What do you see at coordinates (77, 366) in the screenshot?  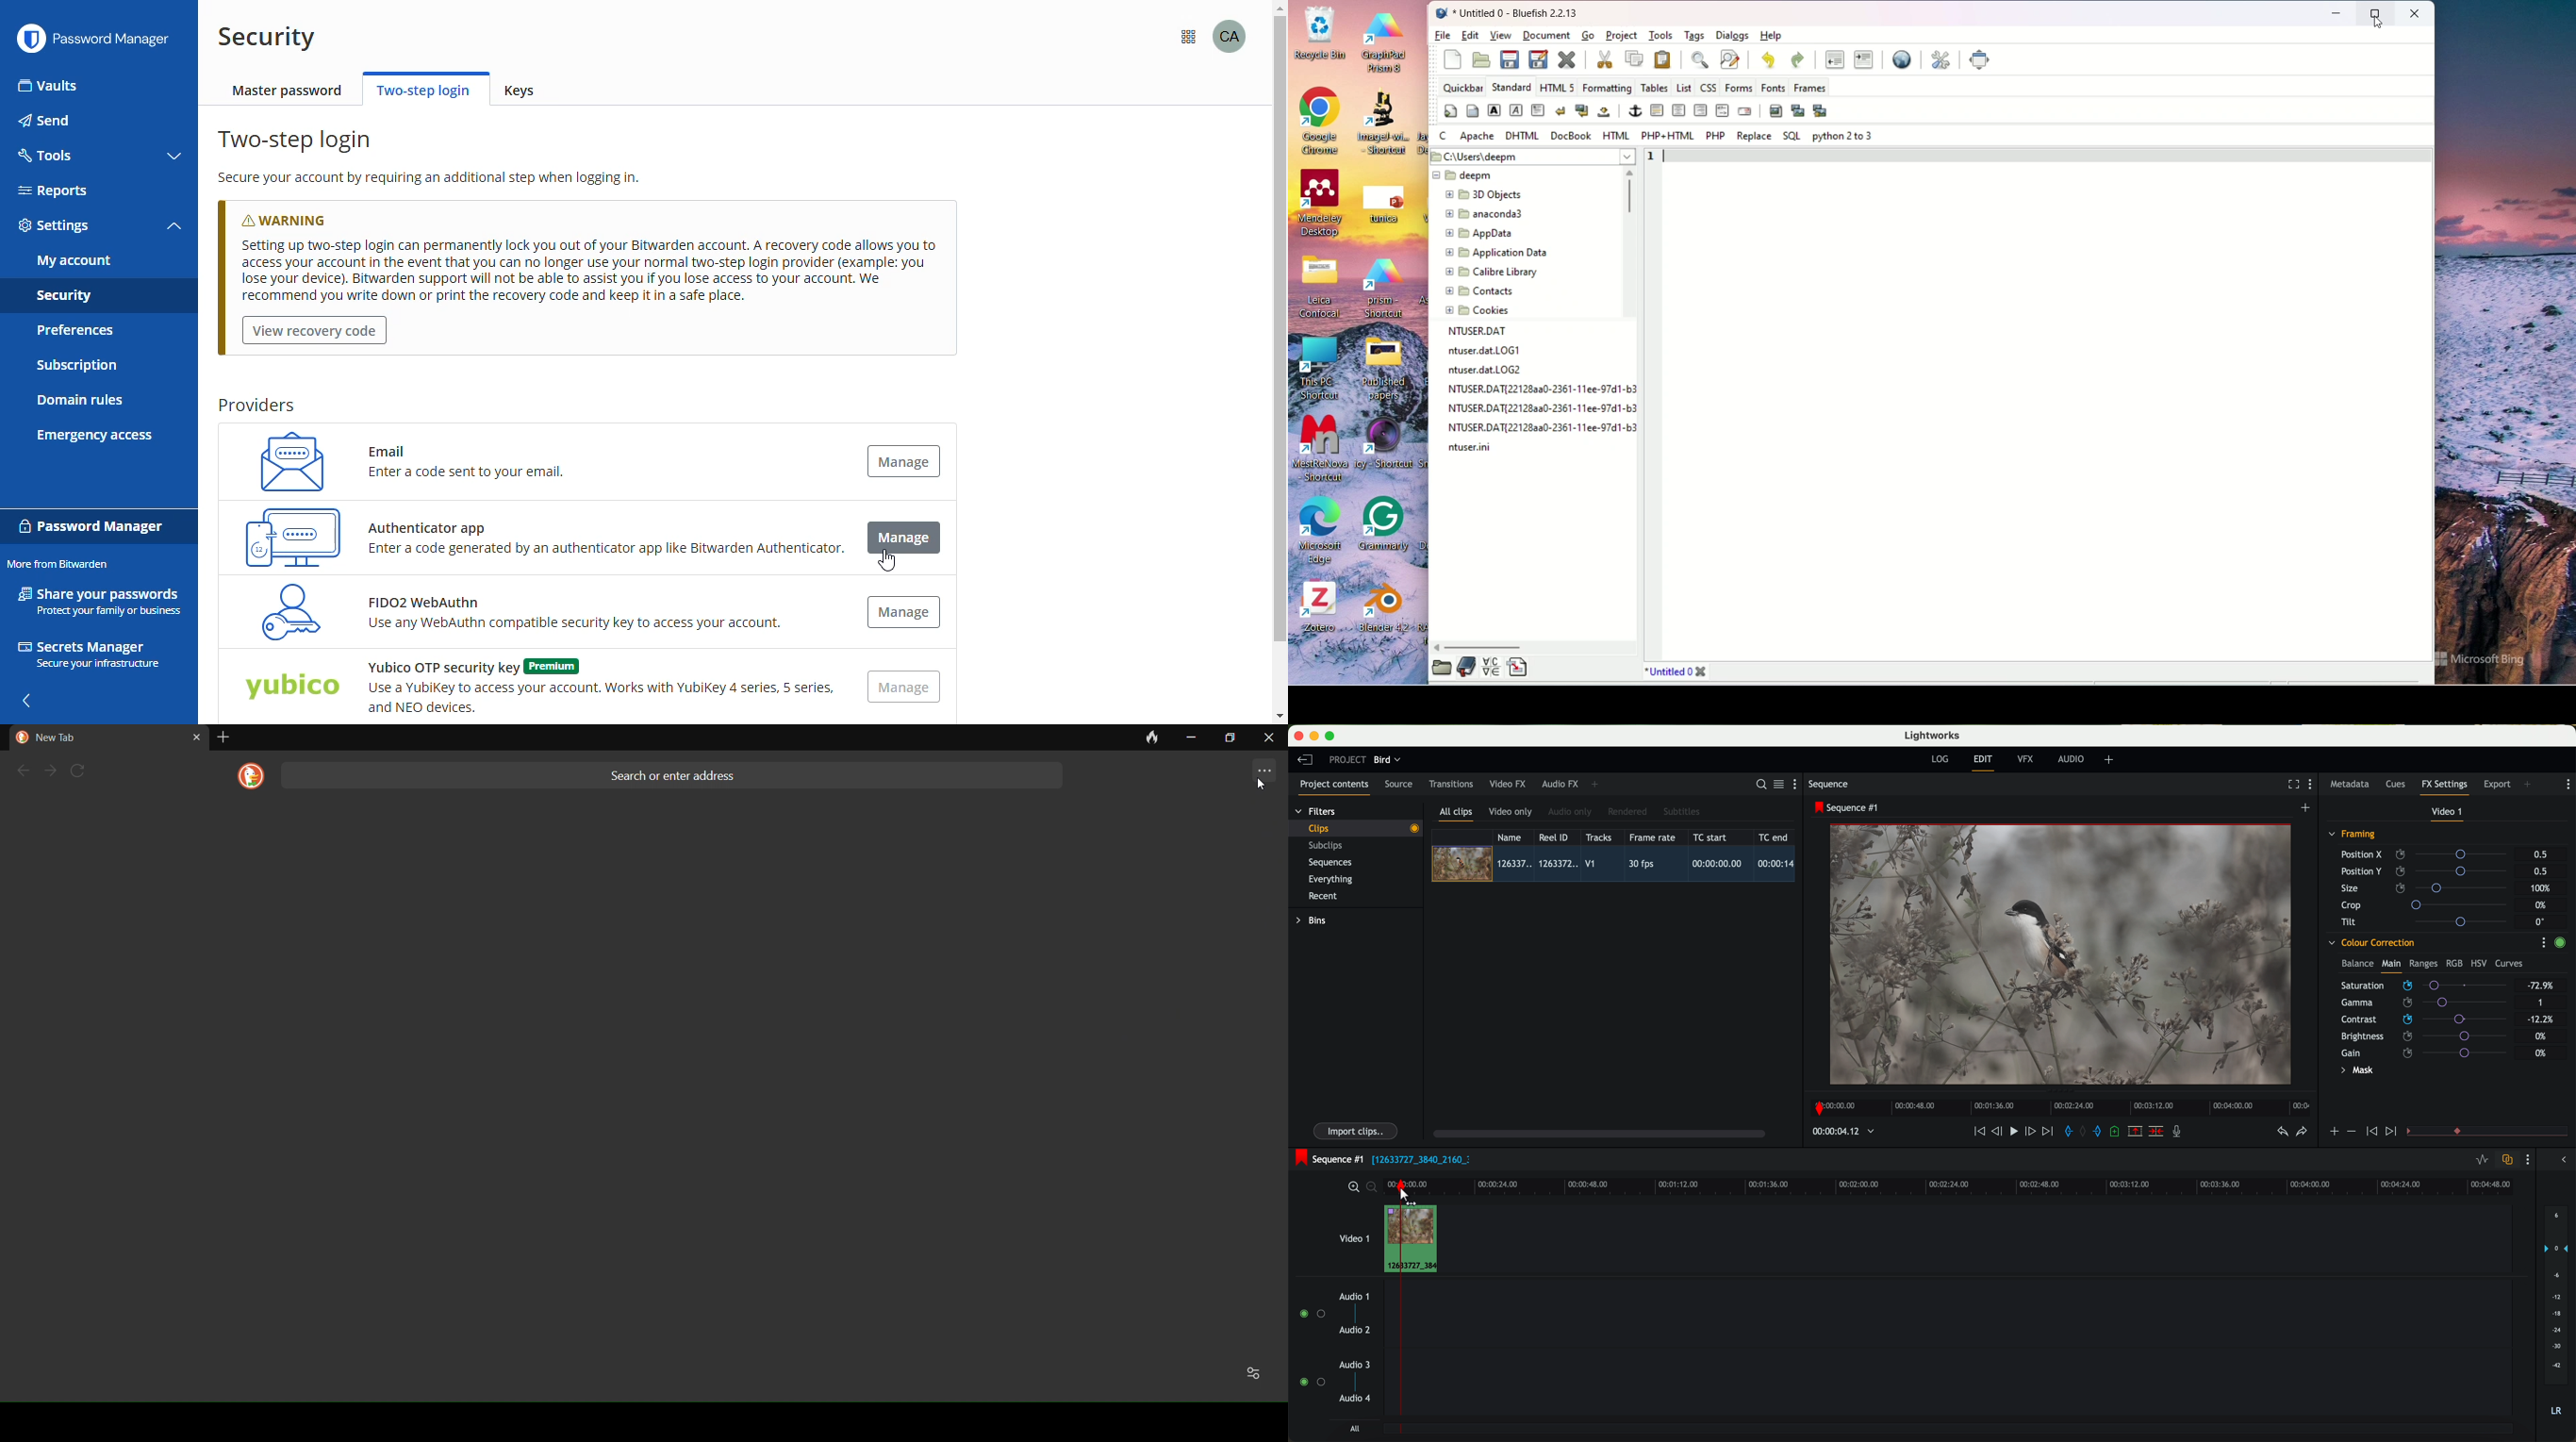 I see `subscription` at bounding box center [77, 366].